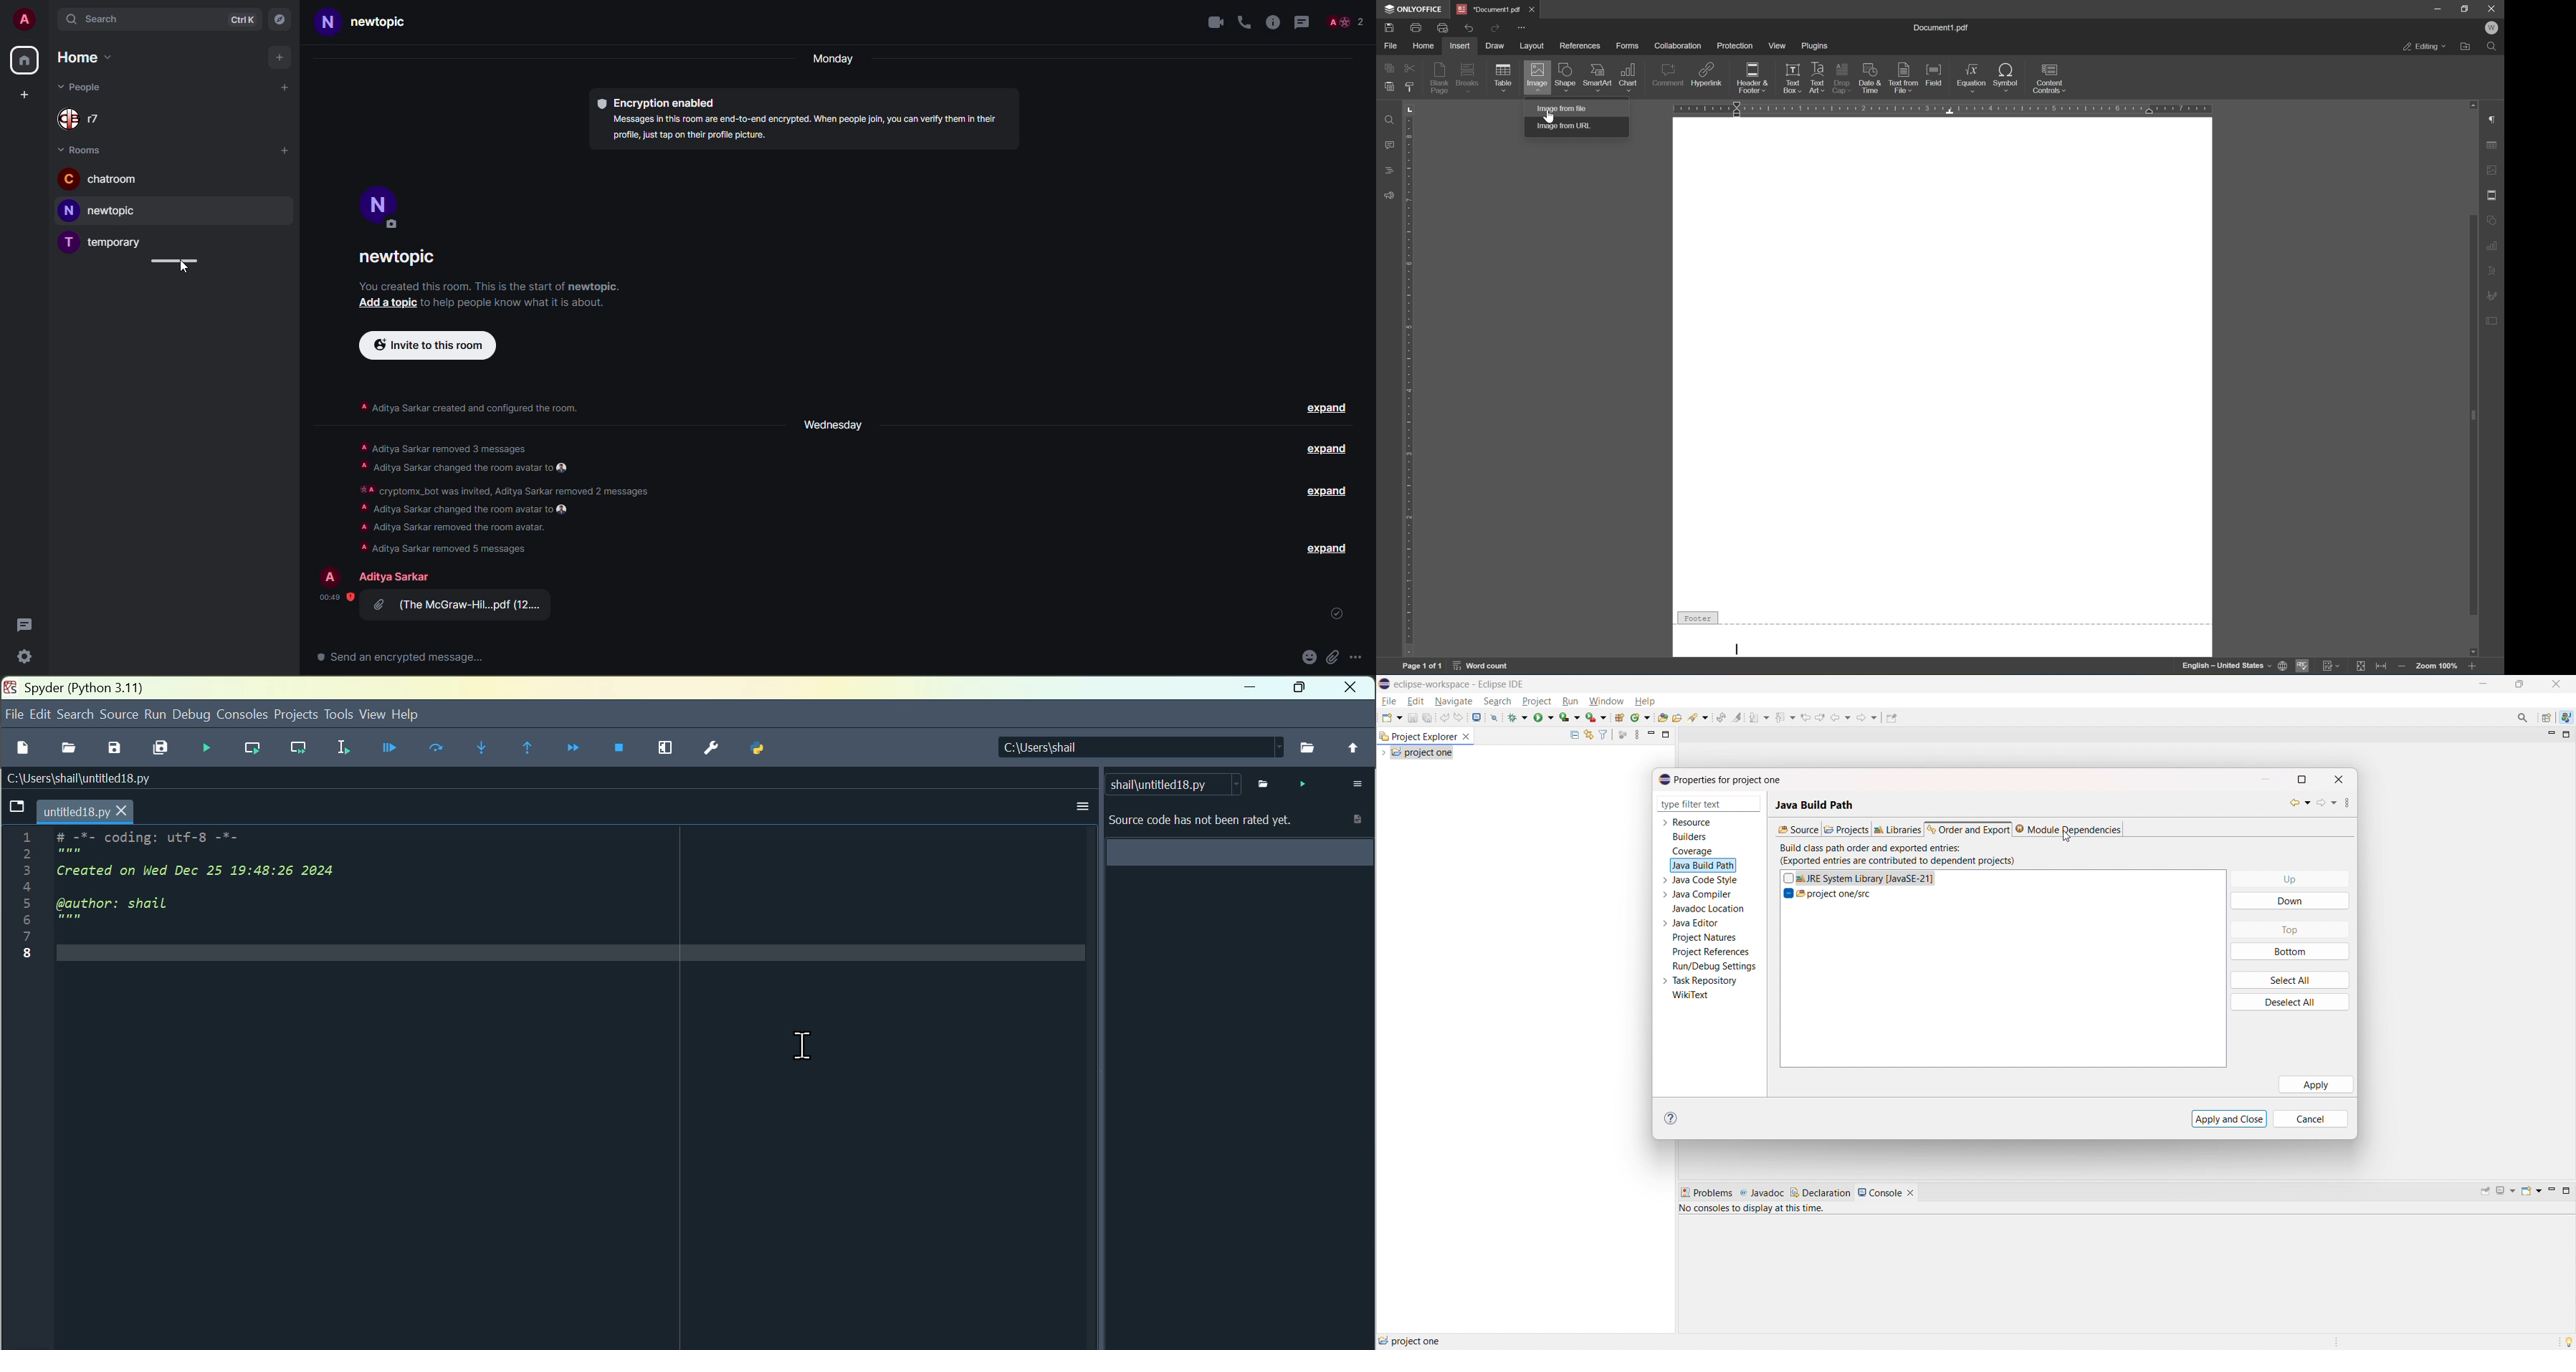  Describe the element at coordinates (2292, 879) in the screenshot. I see `up` at that location.